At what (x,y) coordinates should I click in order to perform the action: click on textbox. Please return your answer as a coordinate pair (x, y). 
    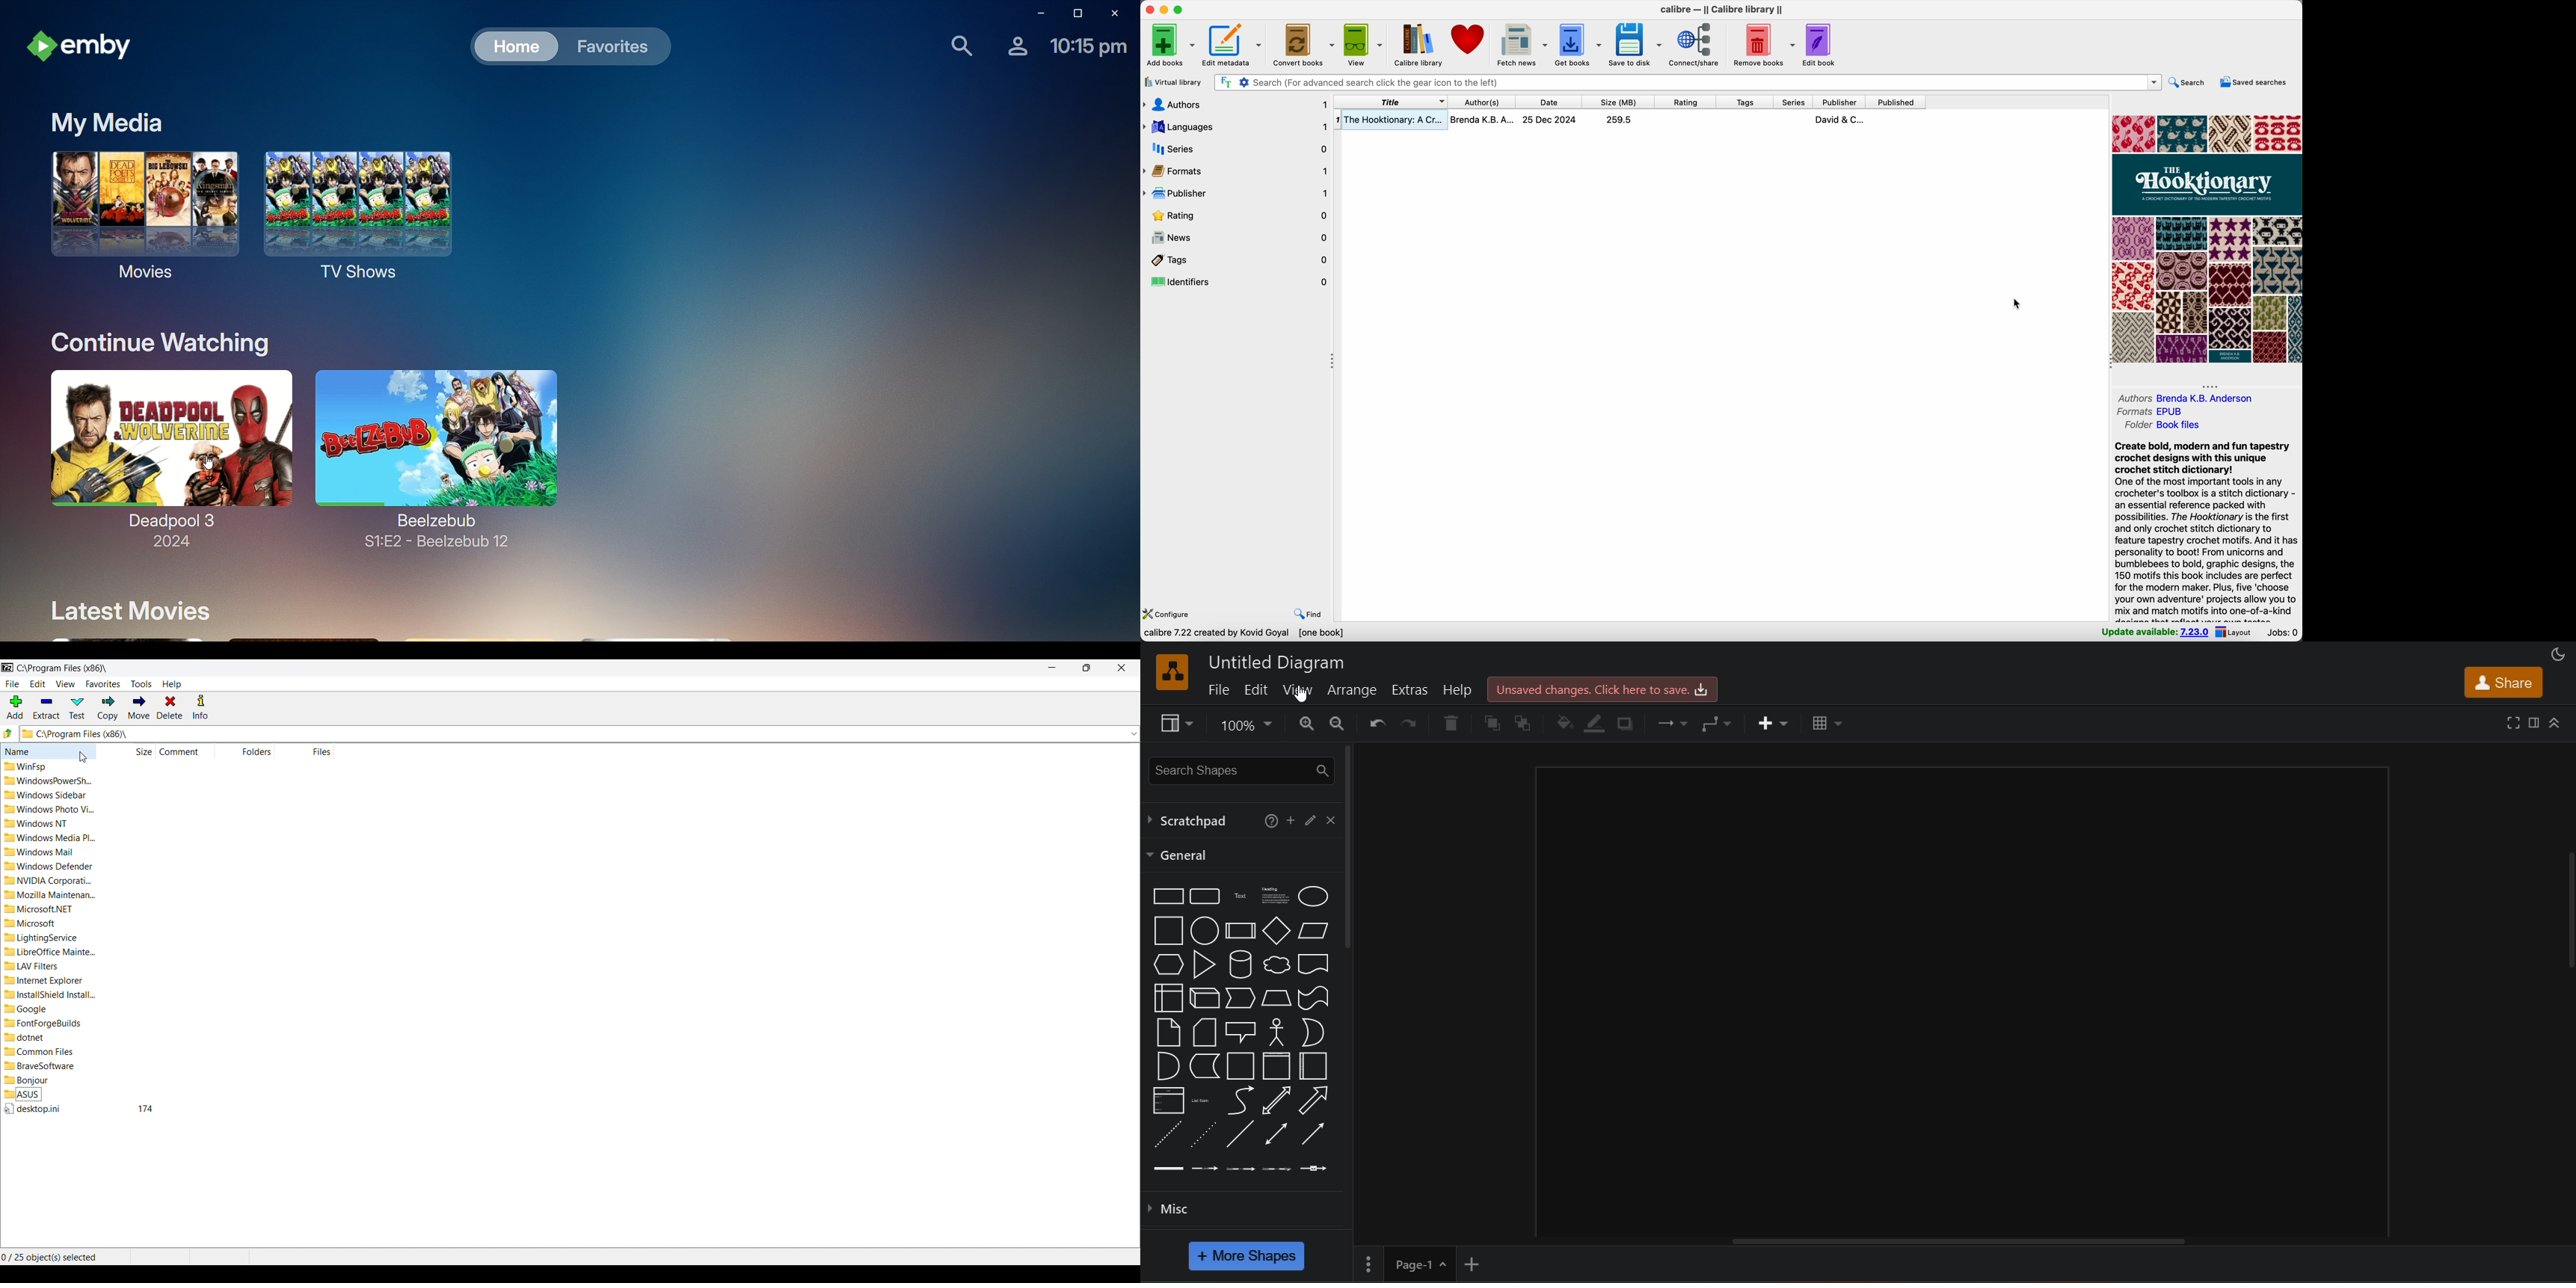
    Looking at the image, I should click on (1273, 894).